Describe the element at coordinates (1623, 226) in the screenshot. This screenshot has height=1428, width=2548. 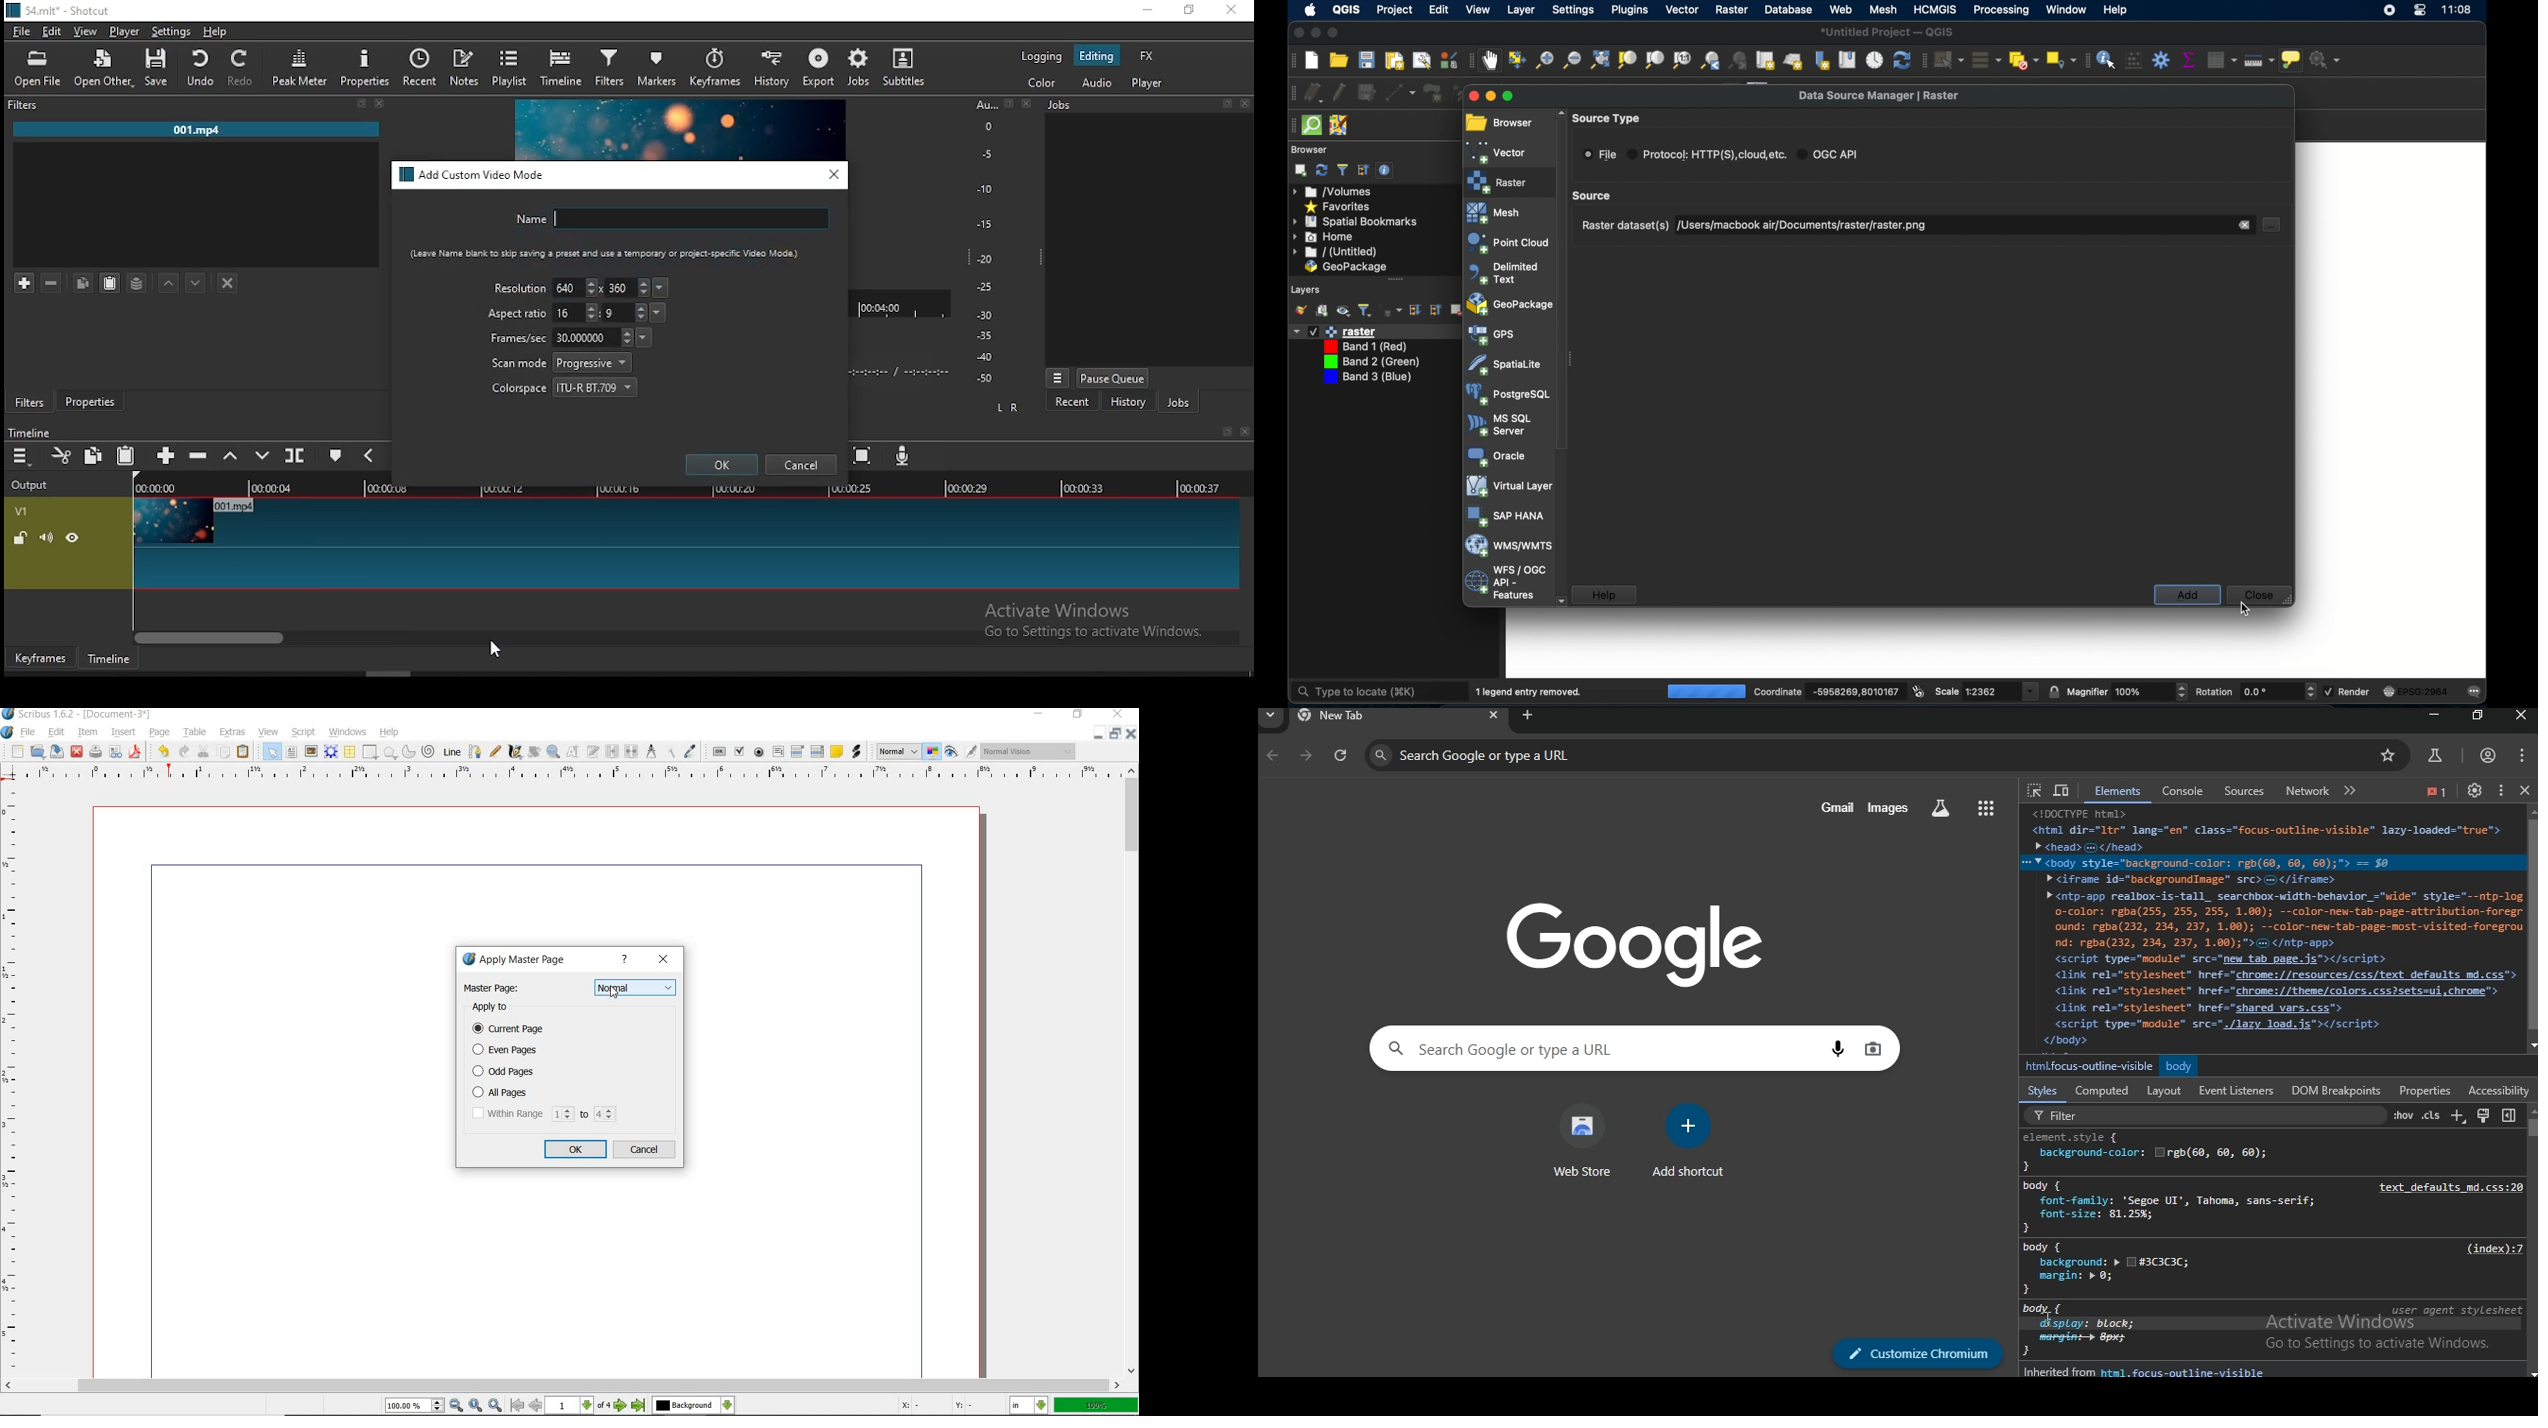
I see `raster dataset` at that location.